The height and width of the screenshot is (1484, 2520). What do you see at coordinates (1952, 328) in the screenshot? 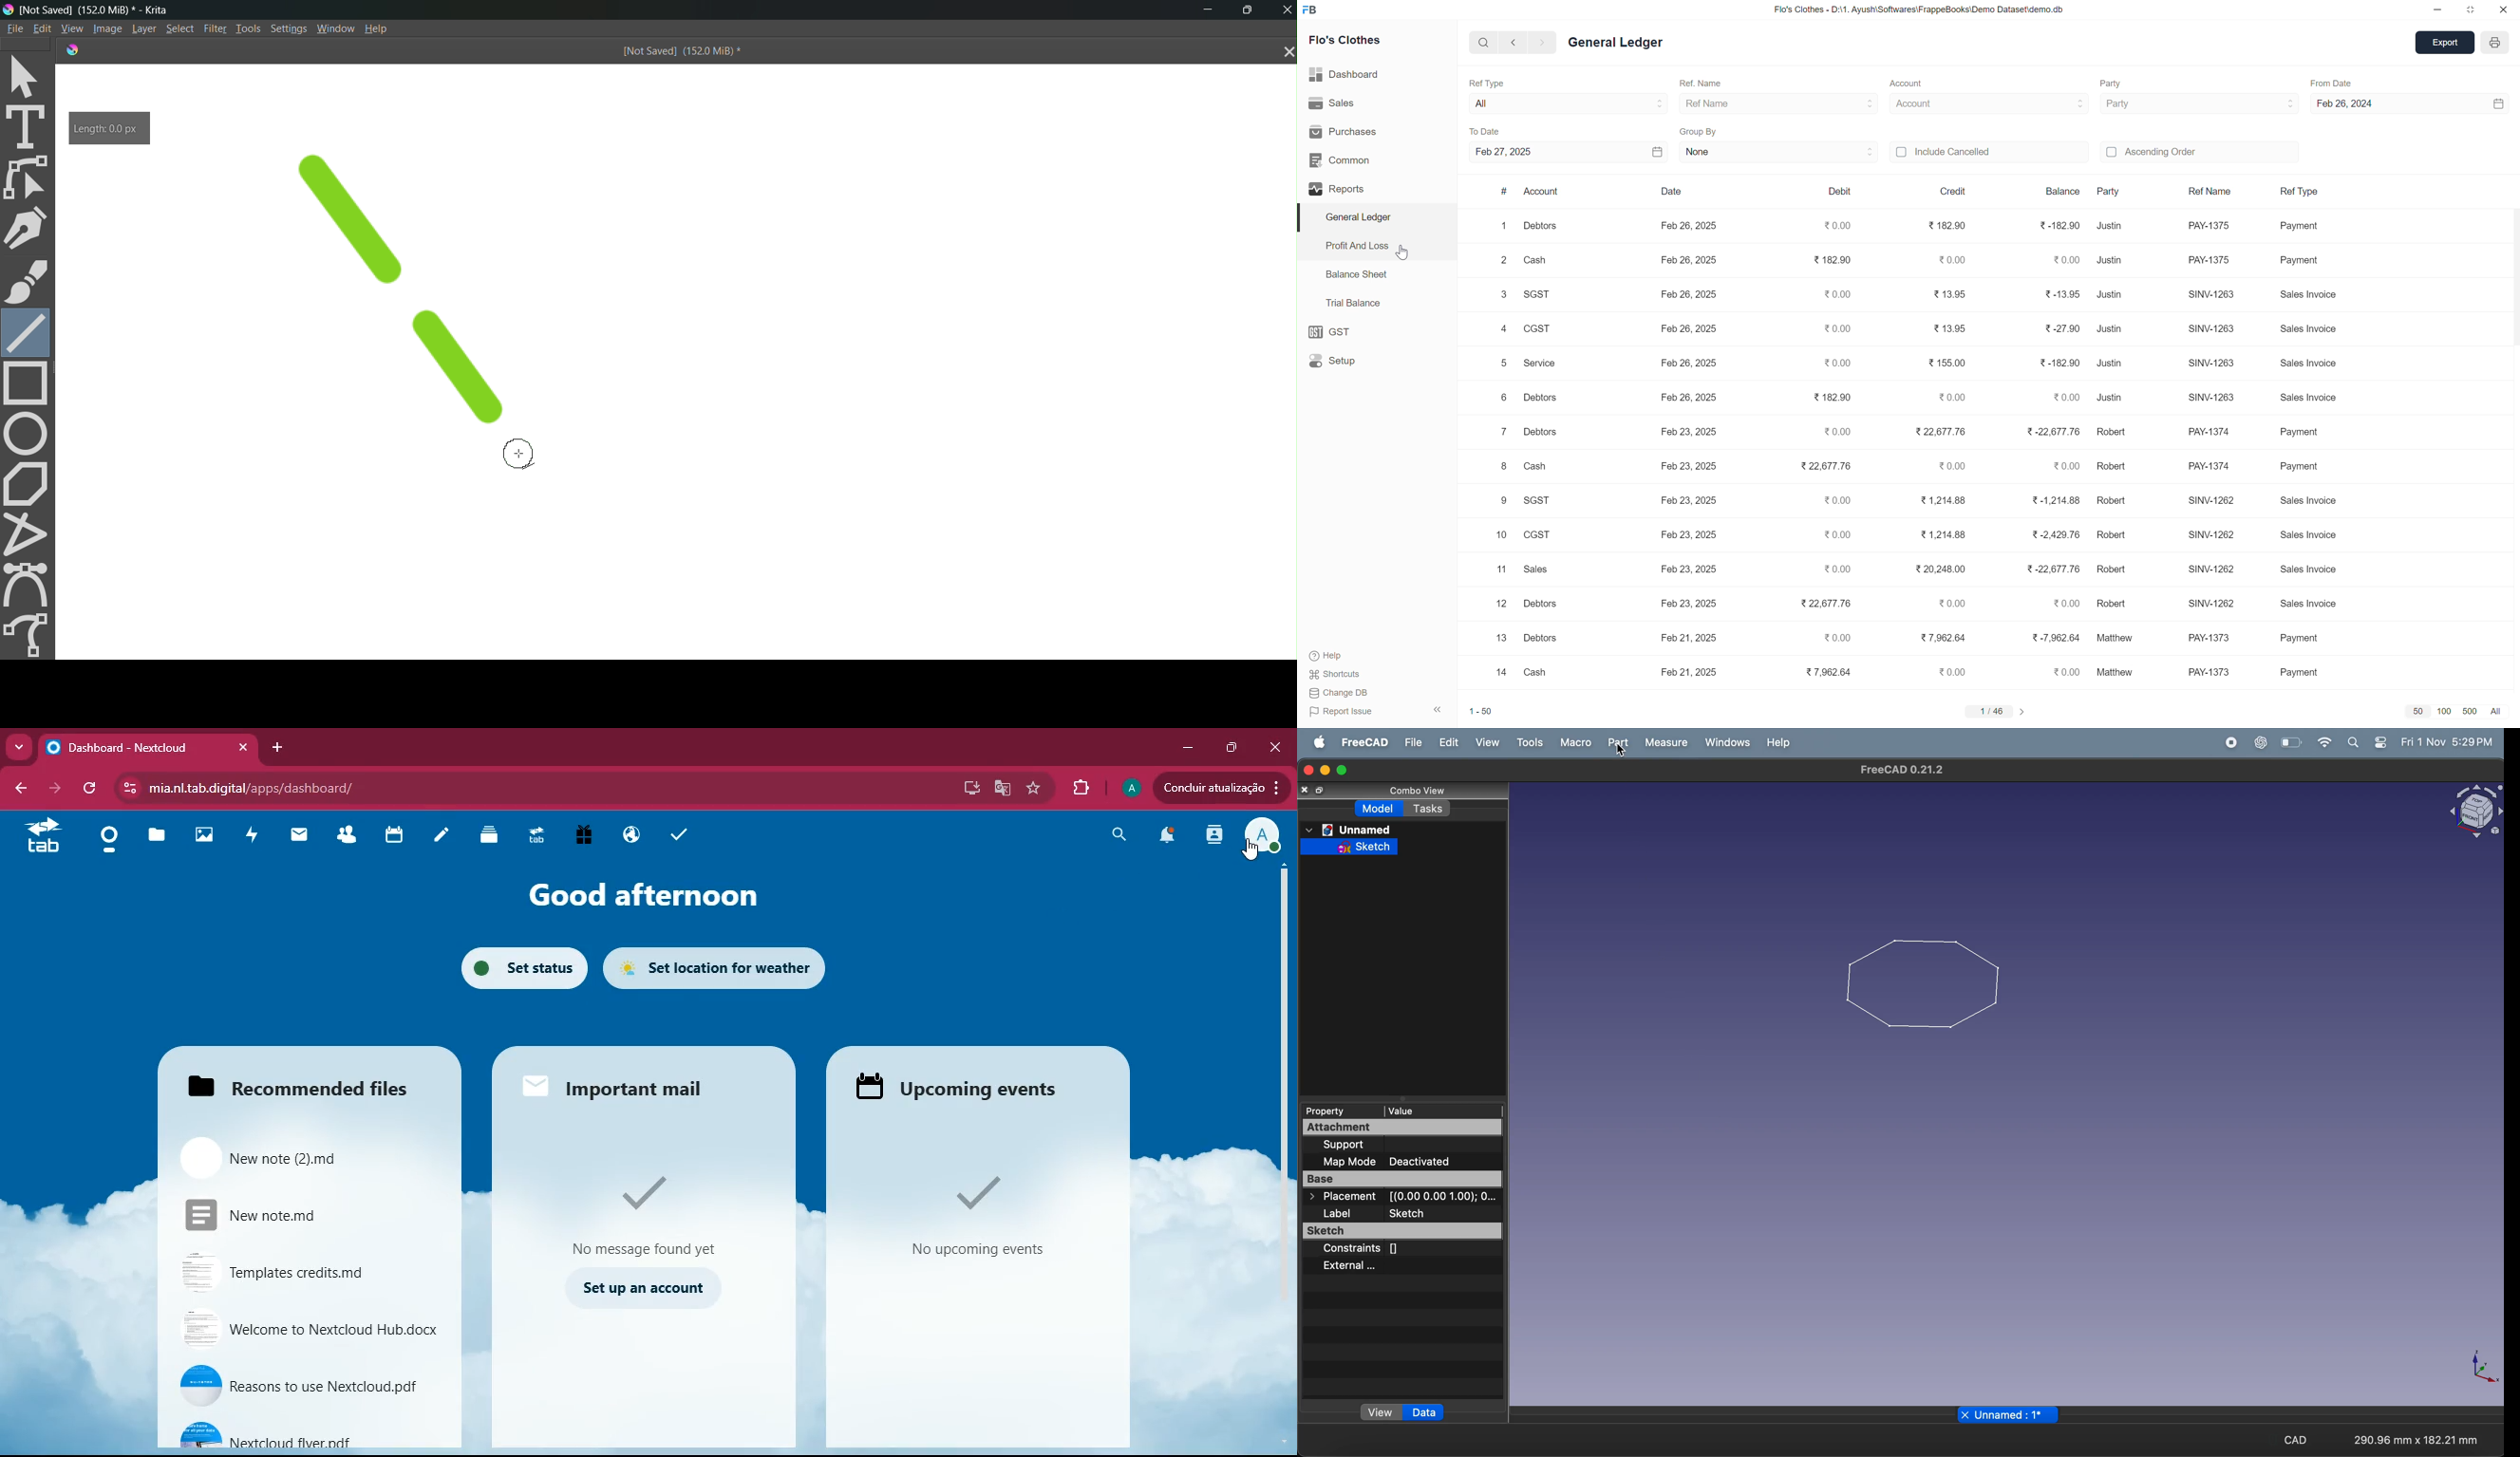
I see `₹13.95` at bounding box center [1952, 328].